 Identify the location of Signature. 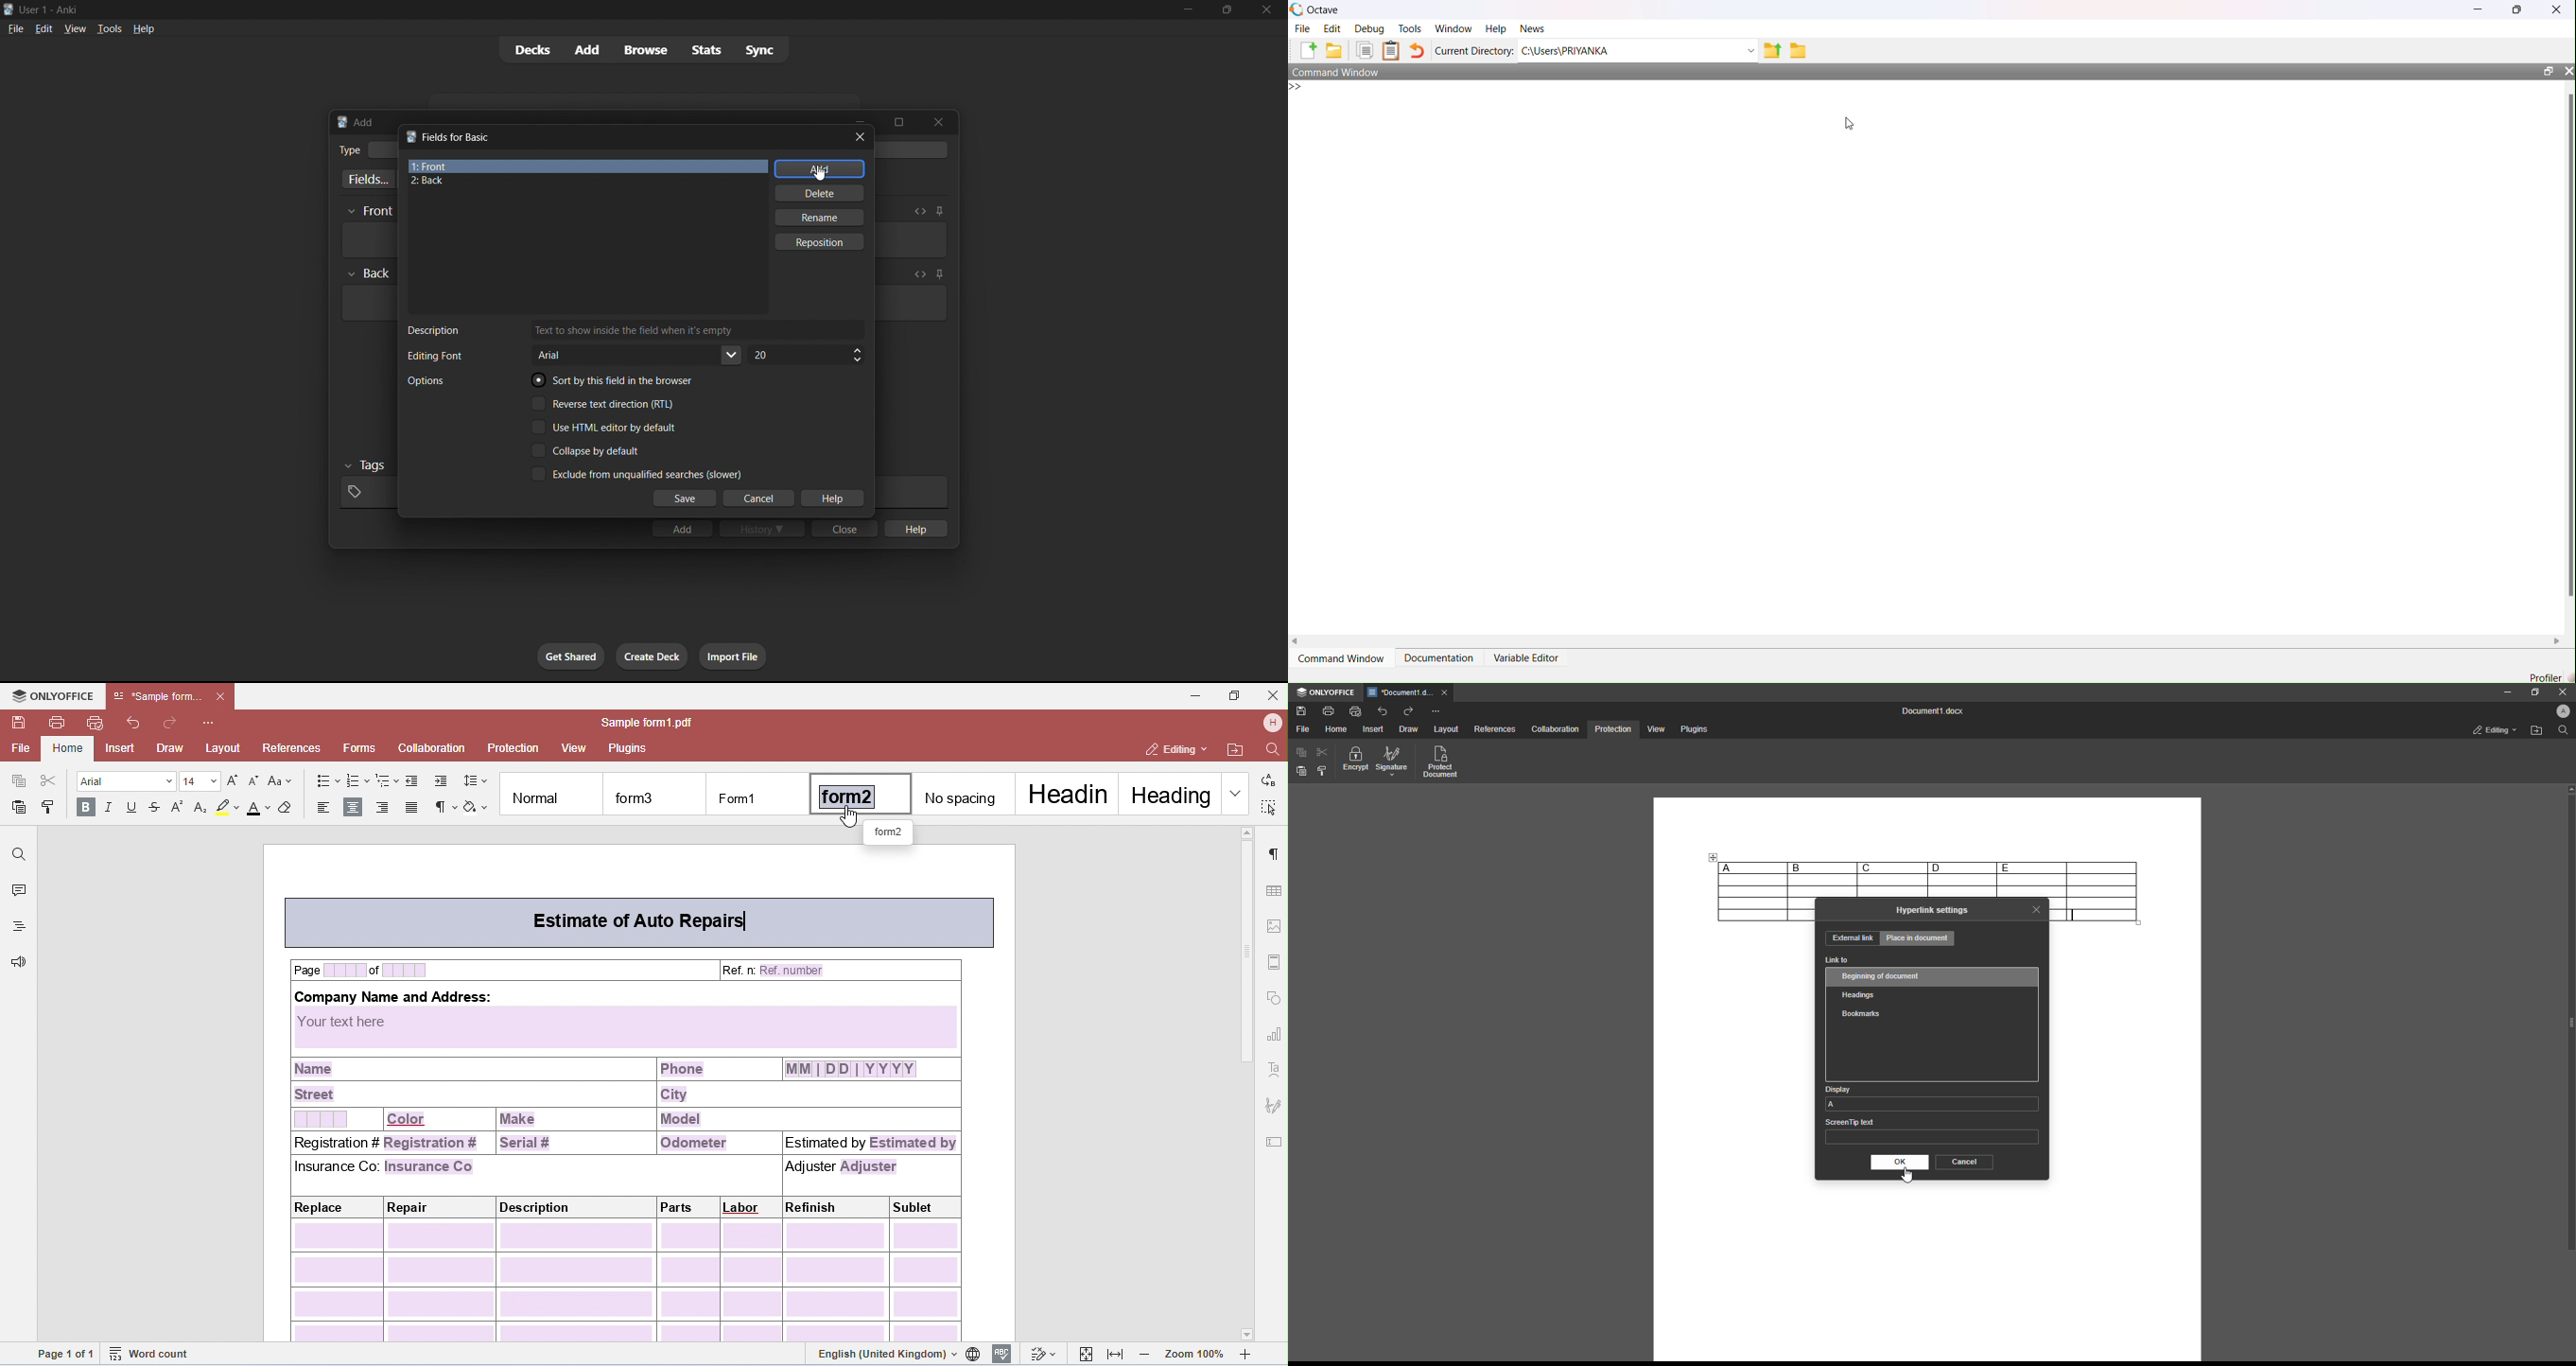
(1392, 762).